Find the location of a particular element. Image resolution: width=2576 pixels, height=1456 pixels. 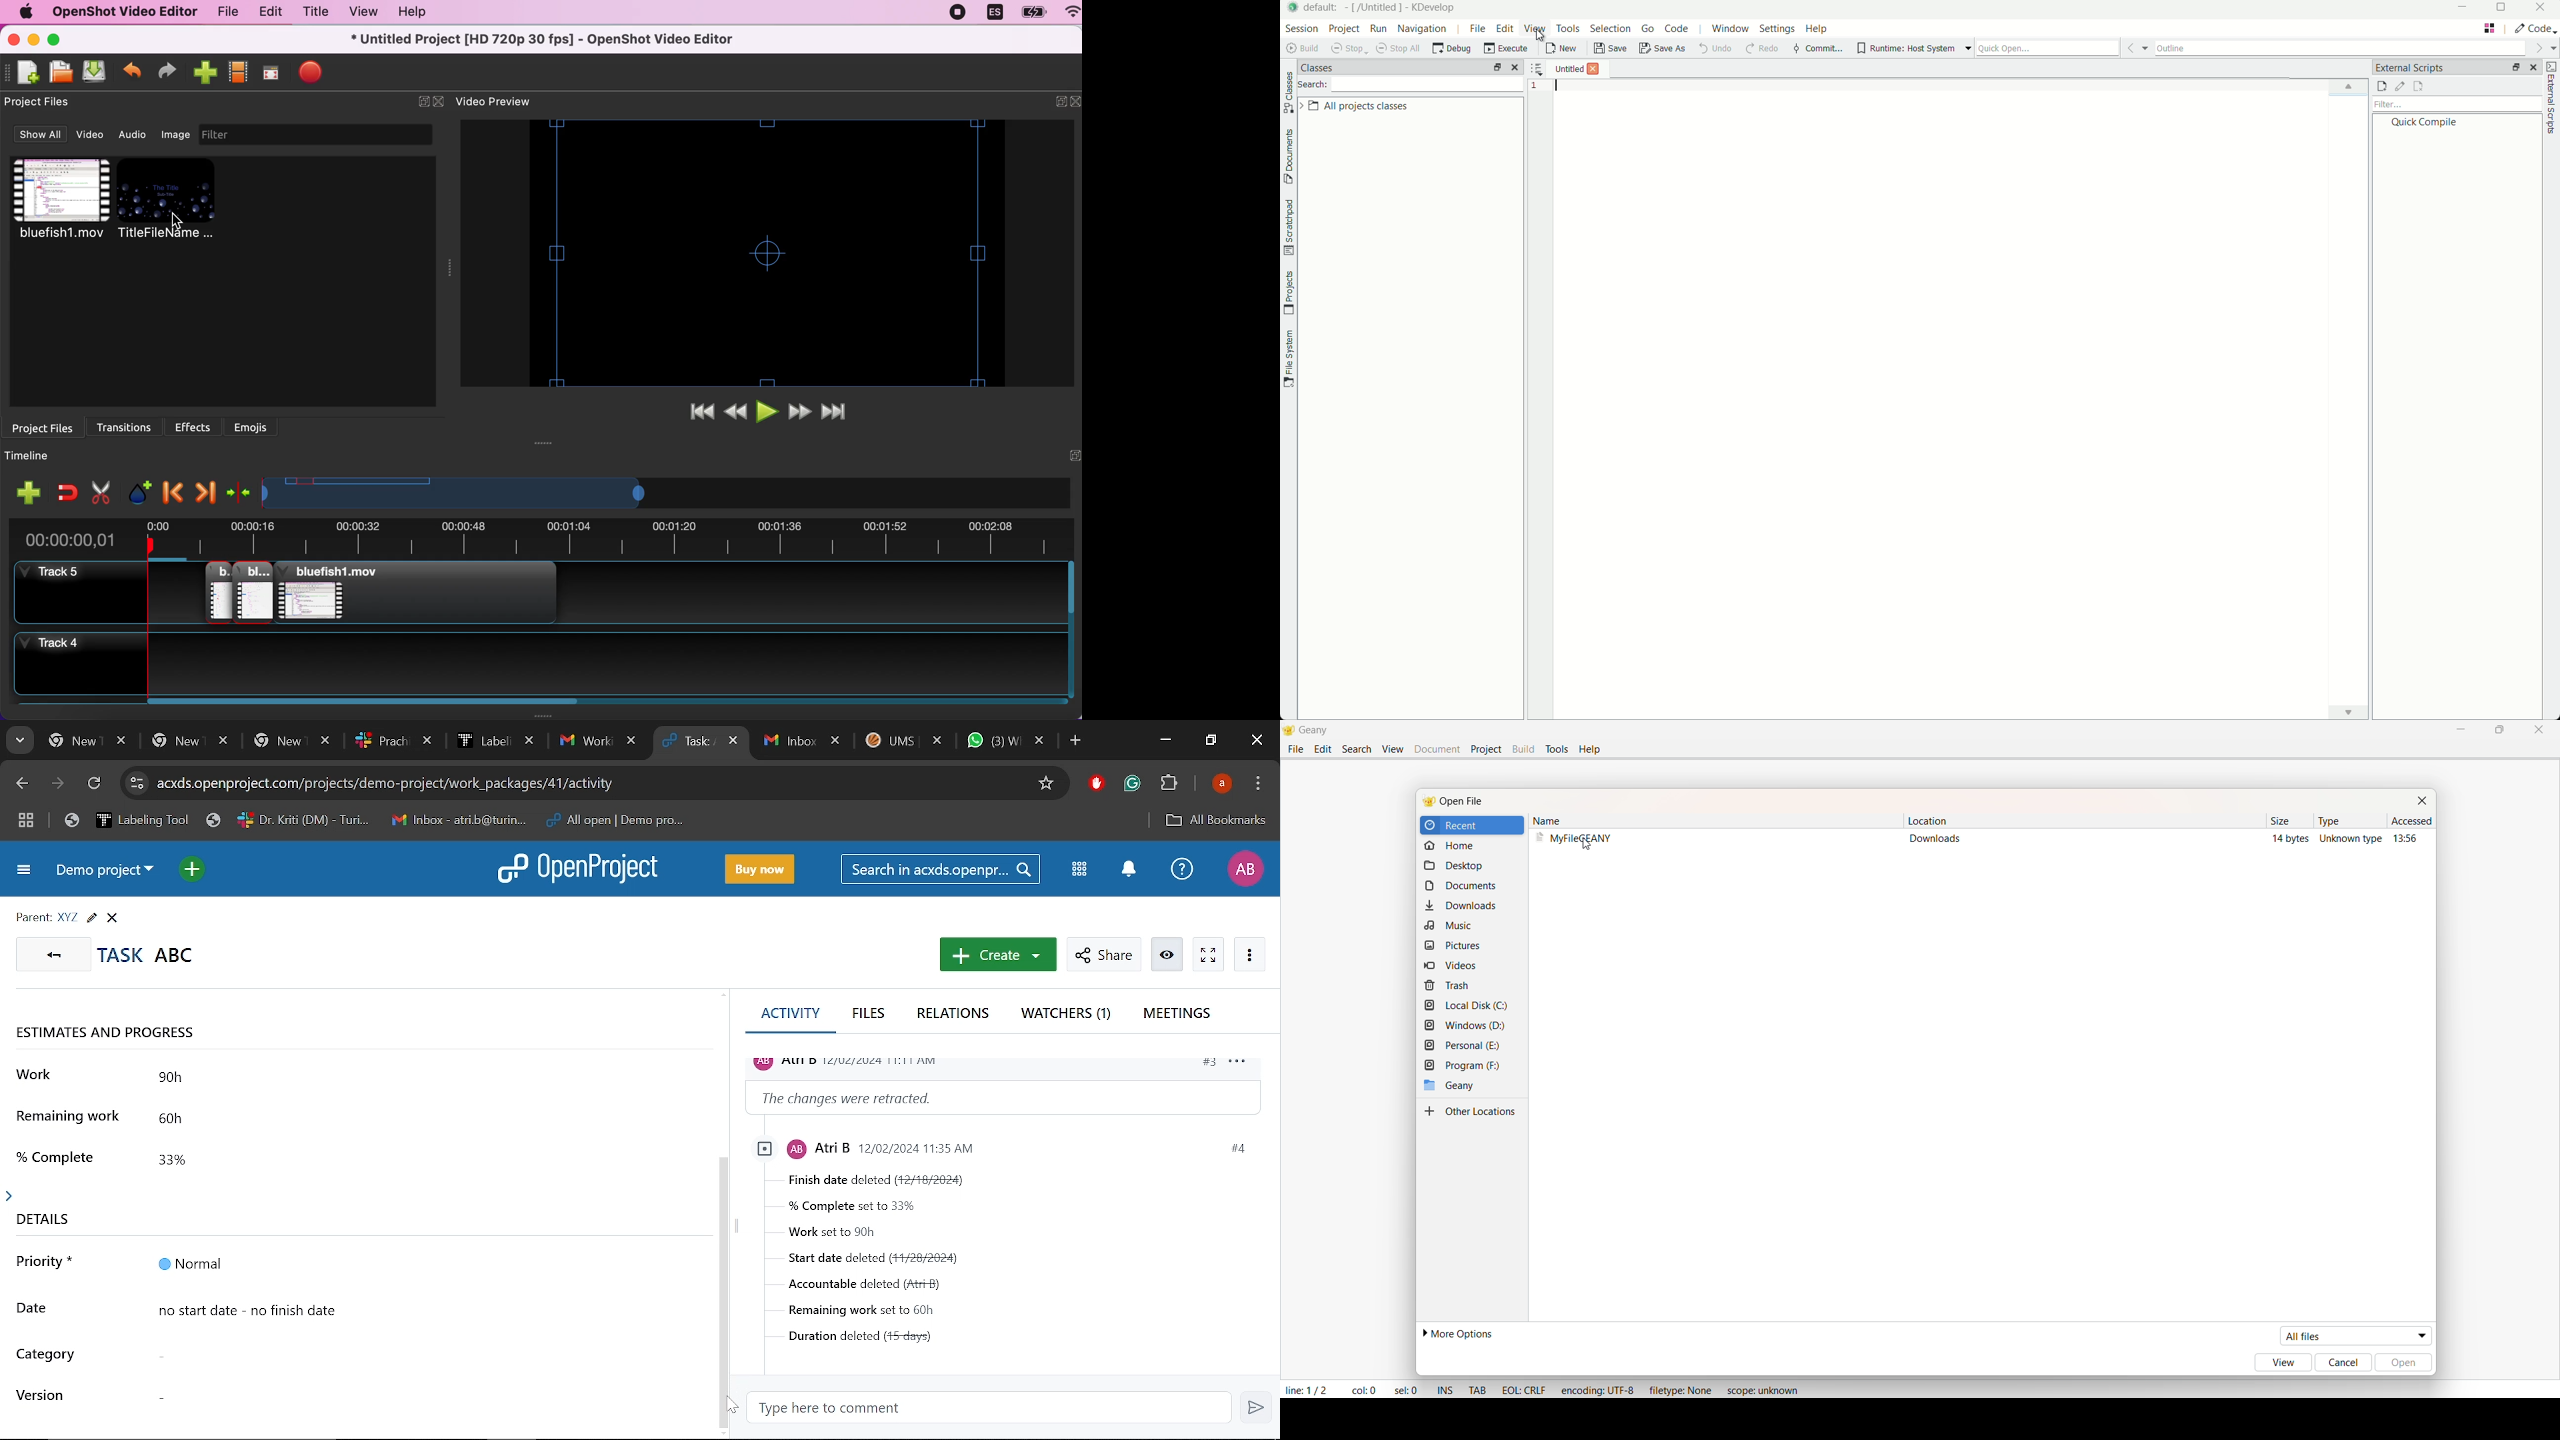

col: 0 is located at coordinates (1359, 1391).